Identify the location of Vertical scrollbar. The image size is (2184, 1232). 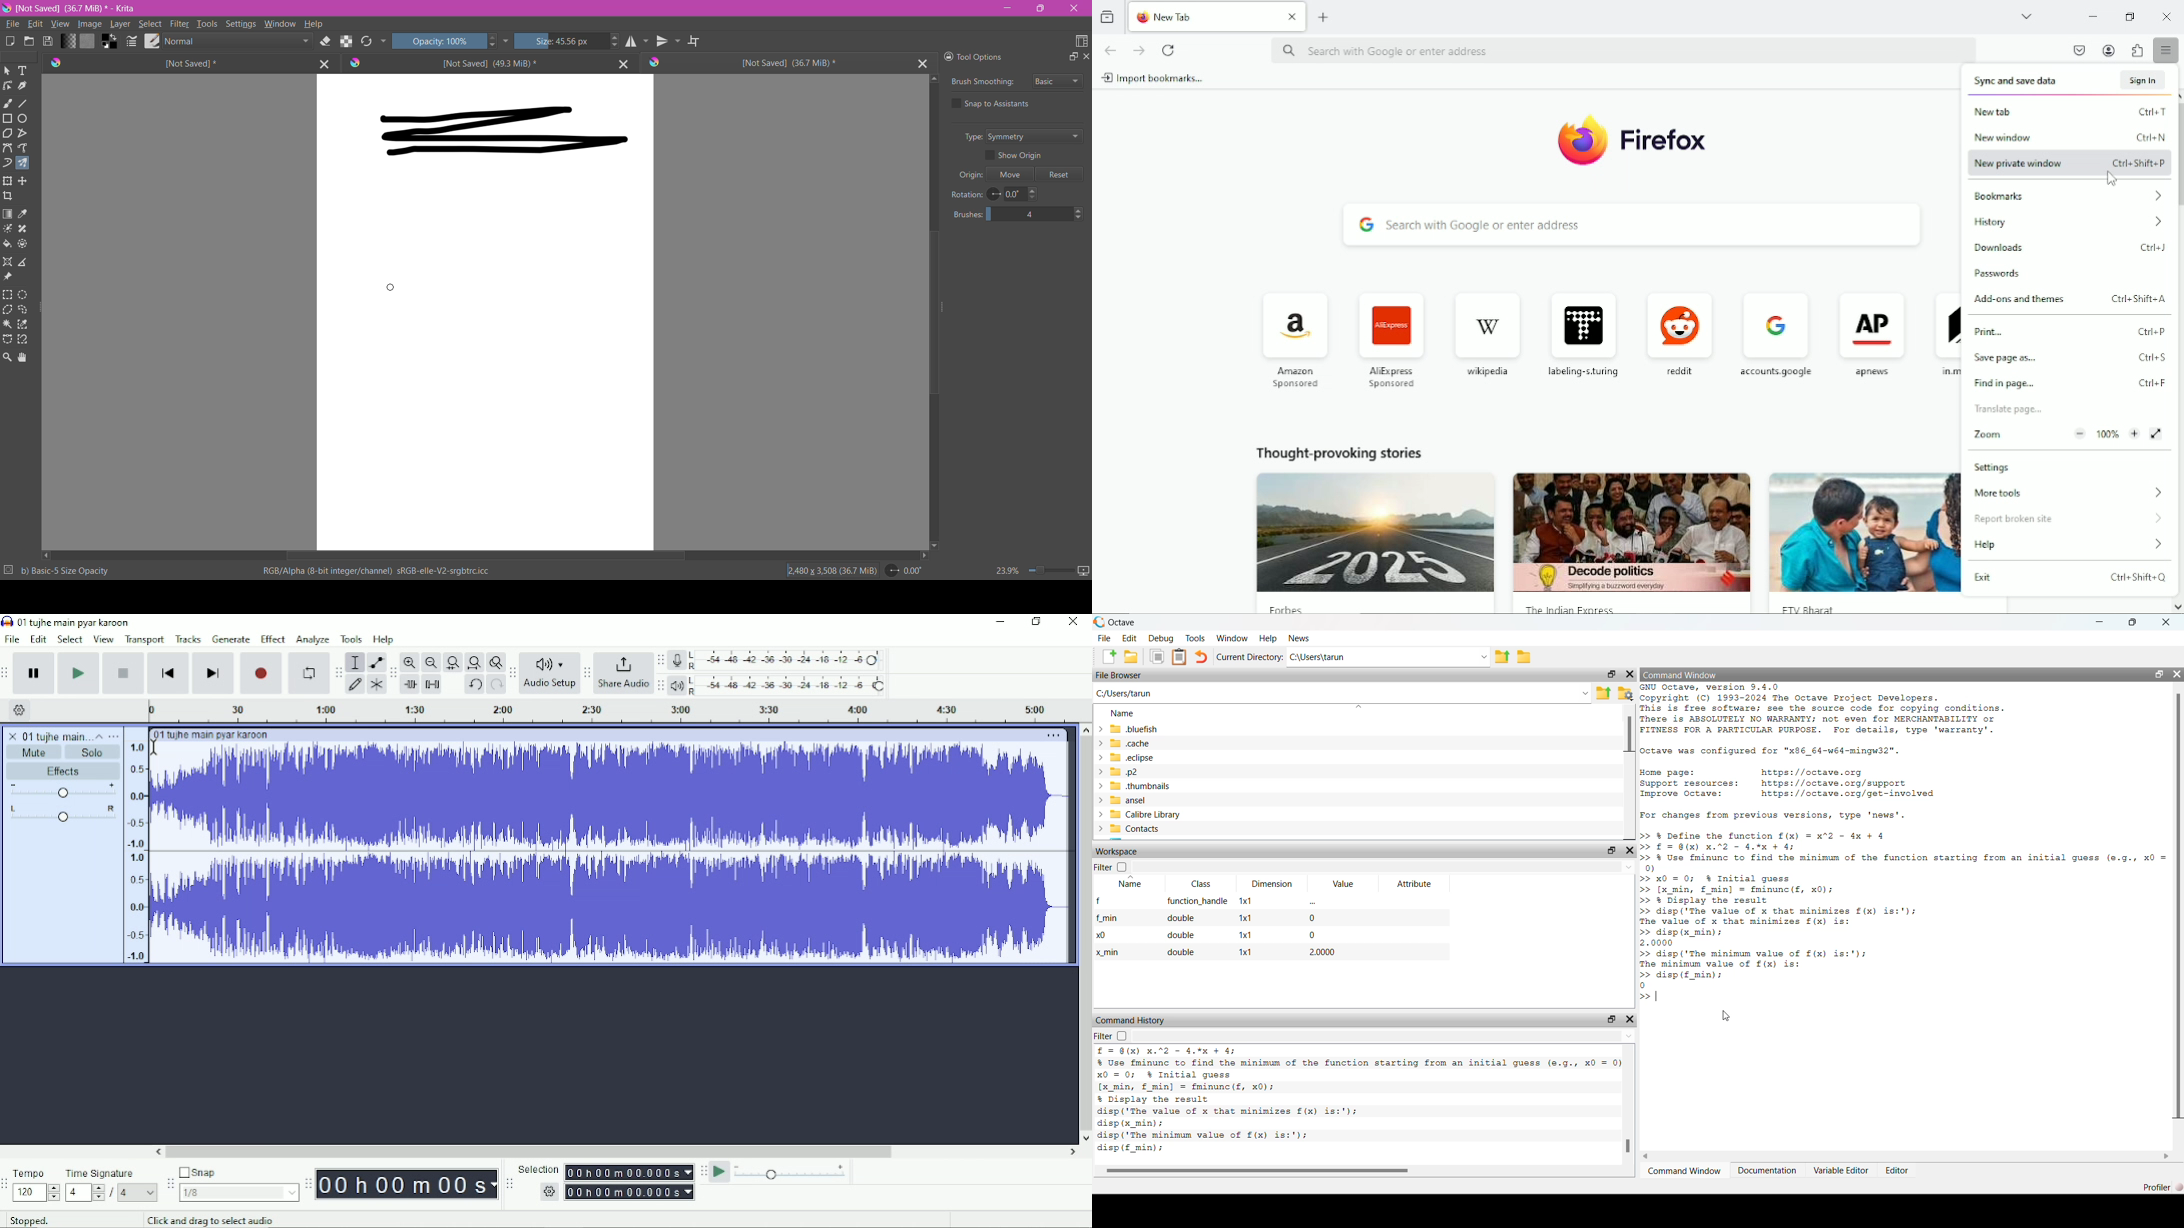
(1085, 933).